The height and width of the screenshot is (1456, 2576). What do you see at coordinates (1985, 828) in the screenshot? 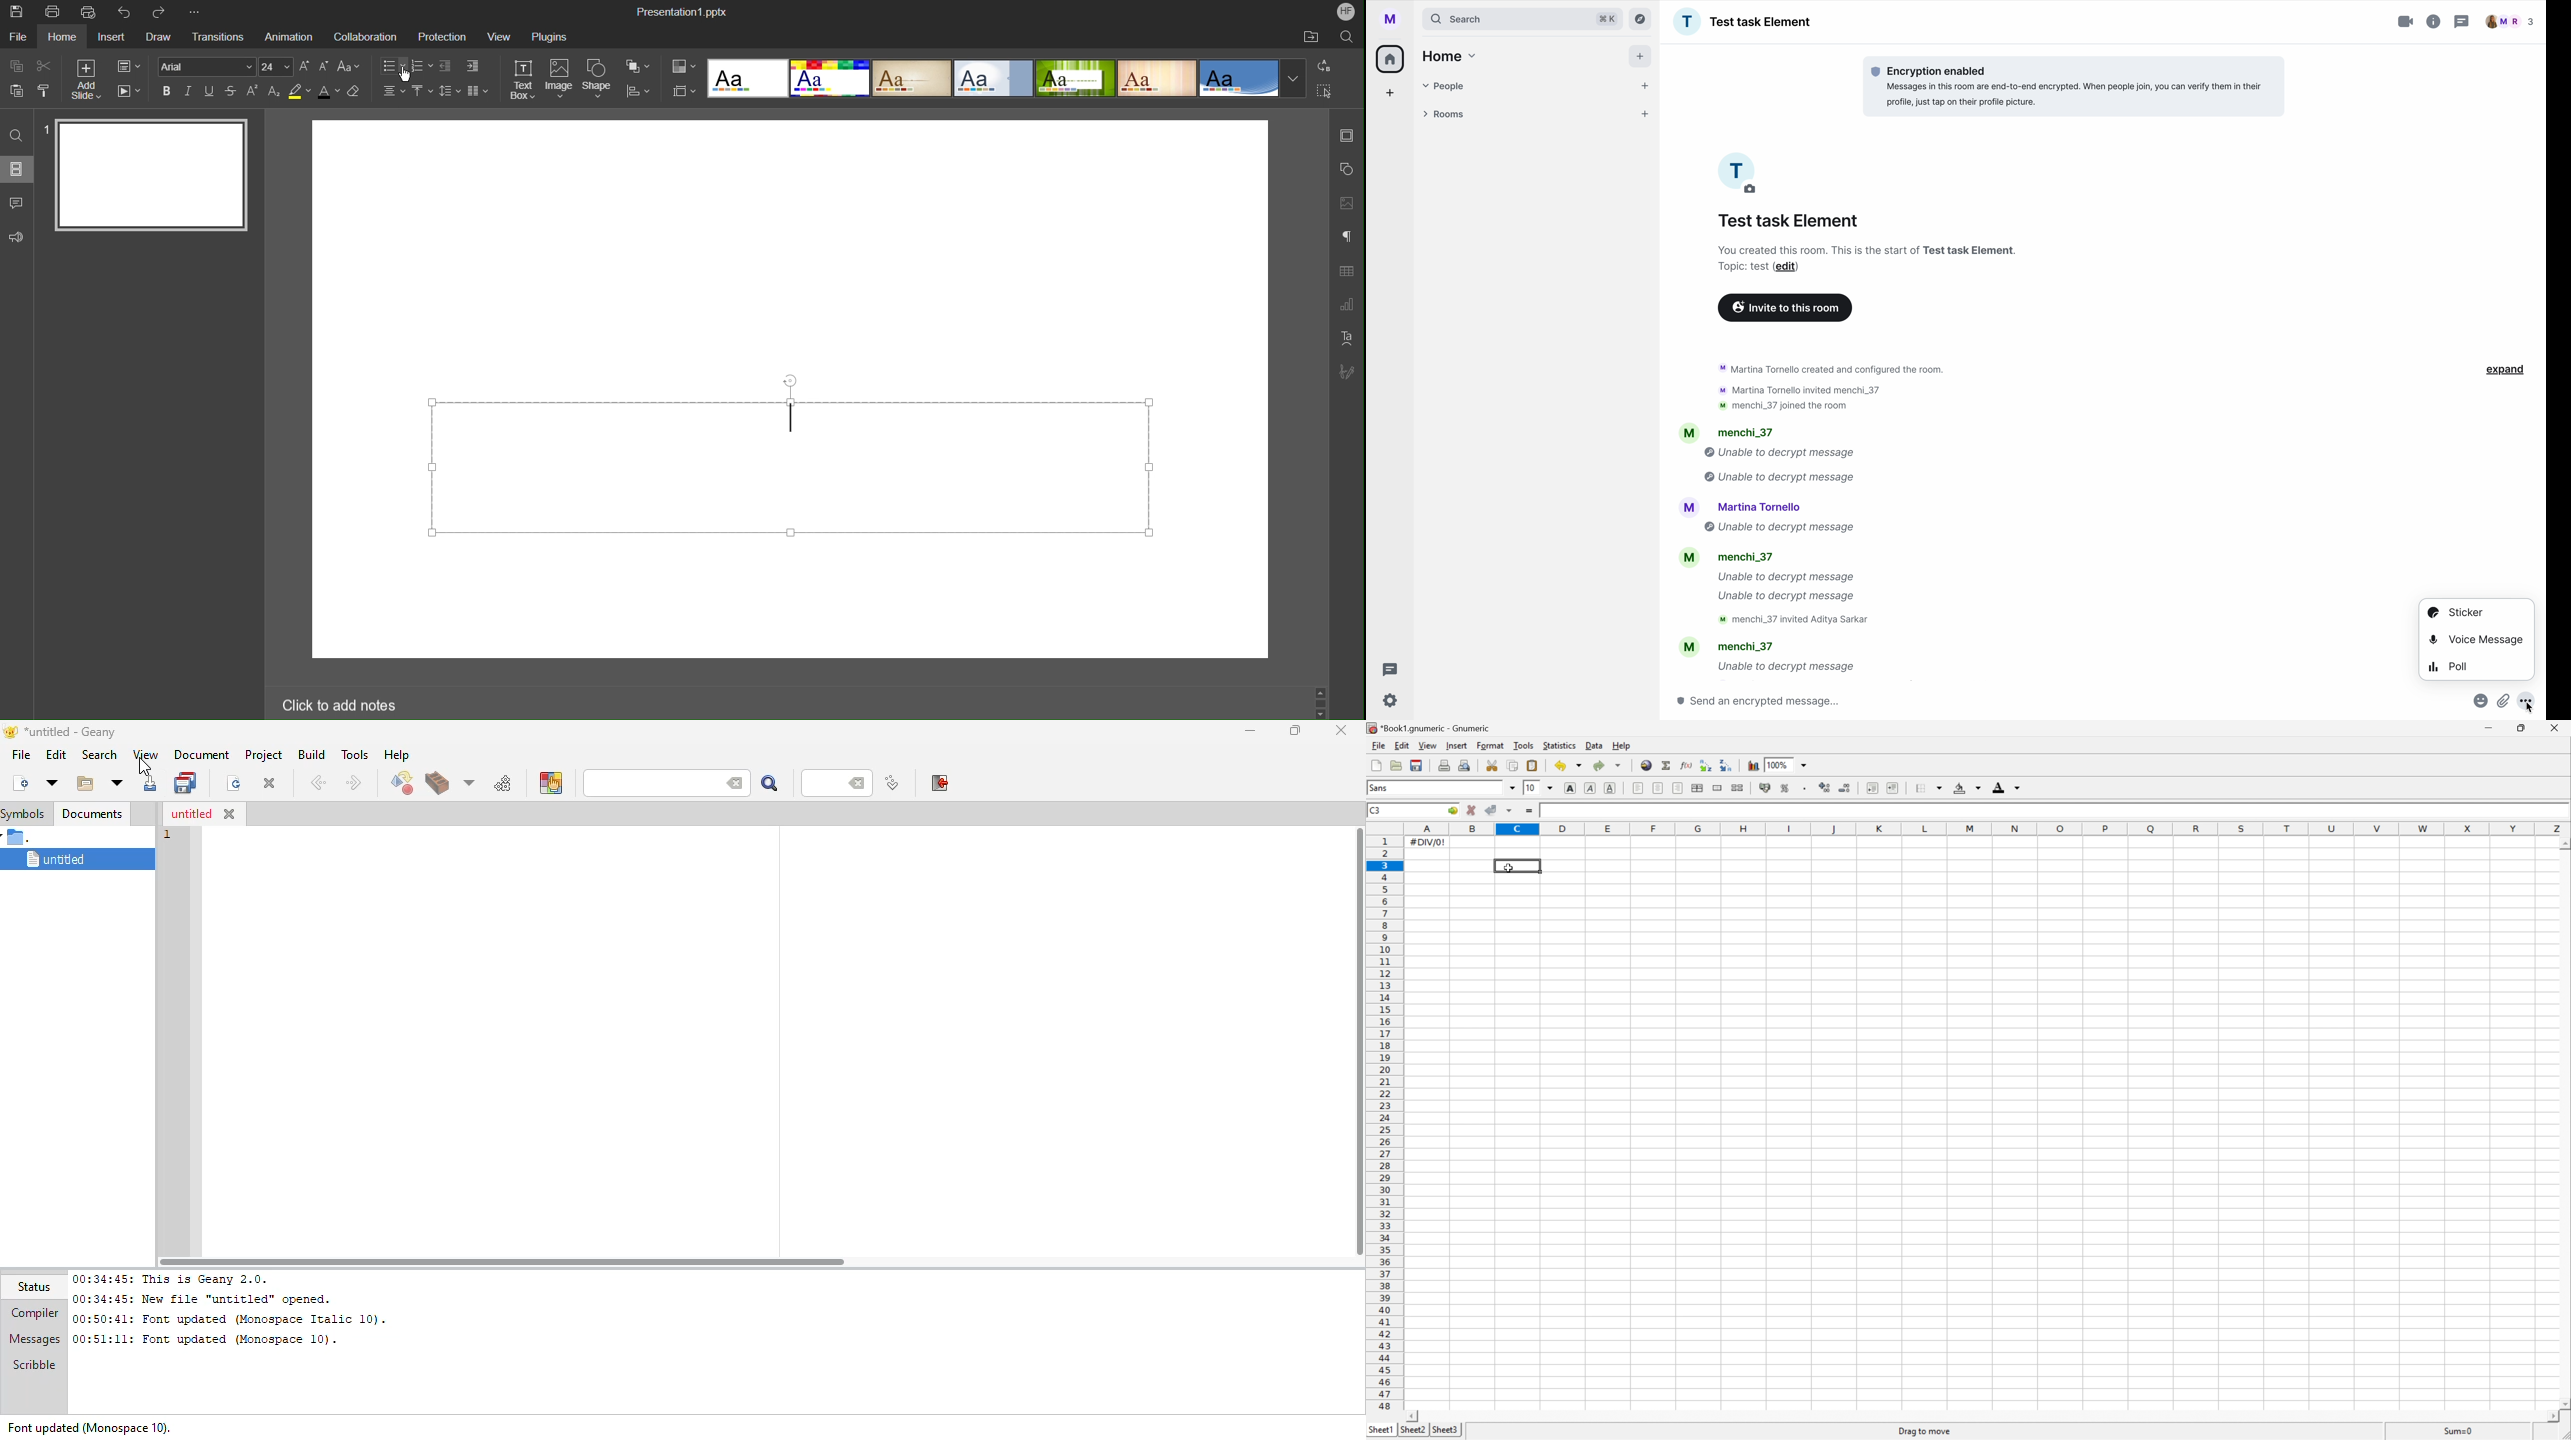
I see `Column names` at bounding box center [1985, 828].